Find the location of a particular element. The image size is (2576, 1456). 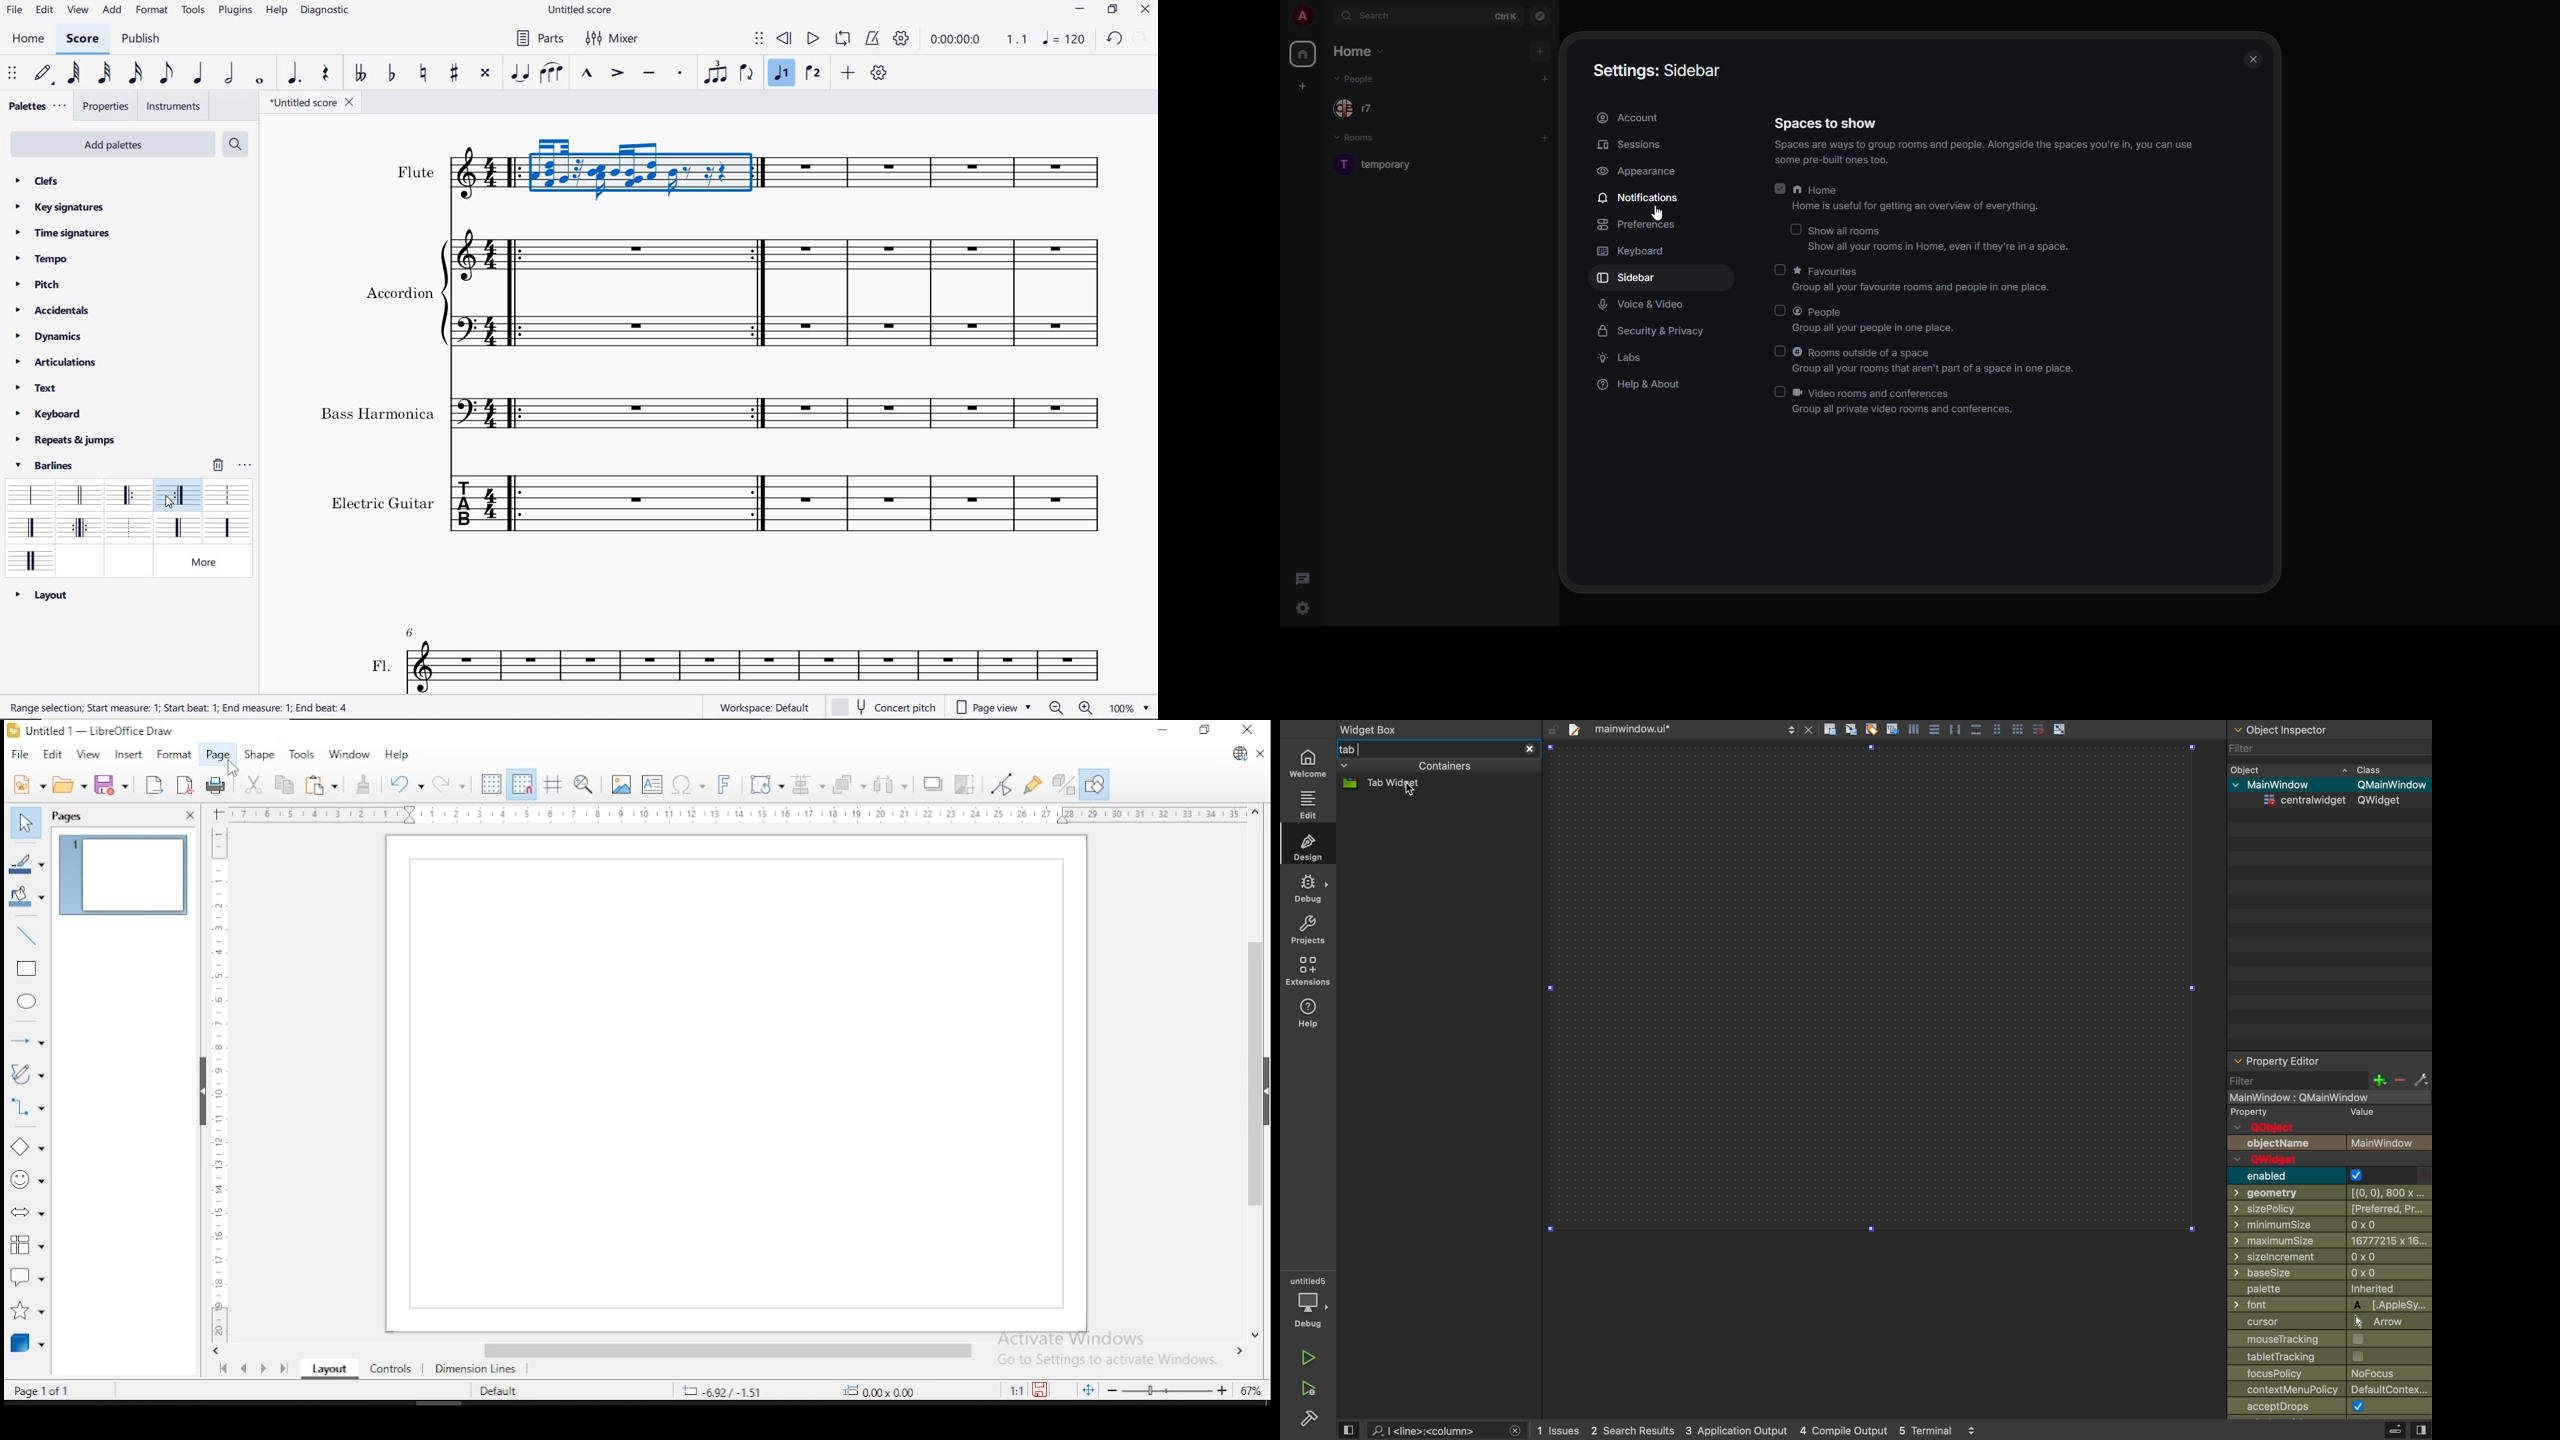

next page is located at coordinates (264, 1370).